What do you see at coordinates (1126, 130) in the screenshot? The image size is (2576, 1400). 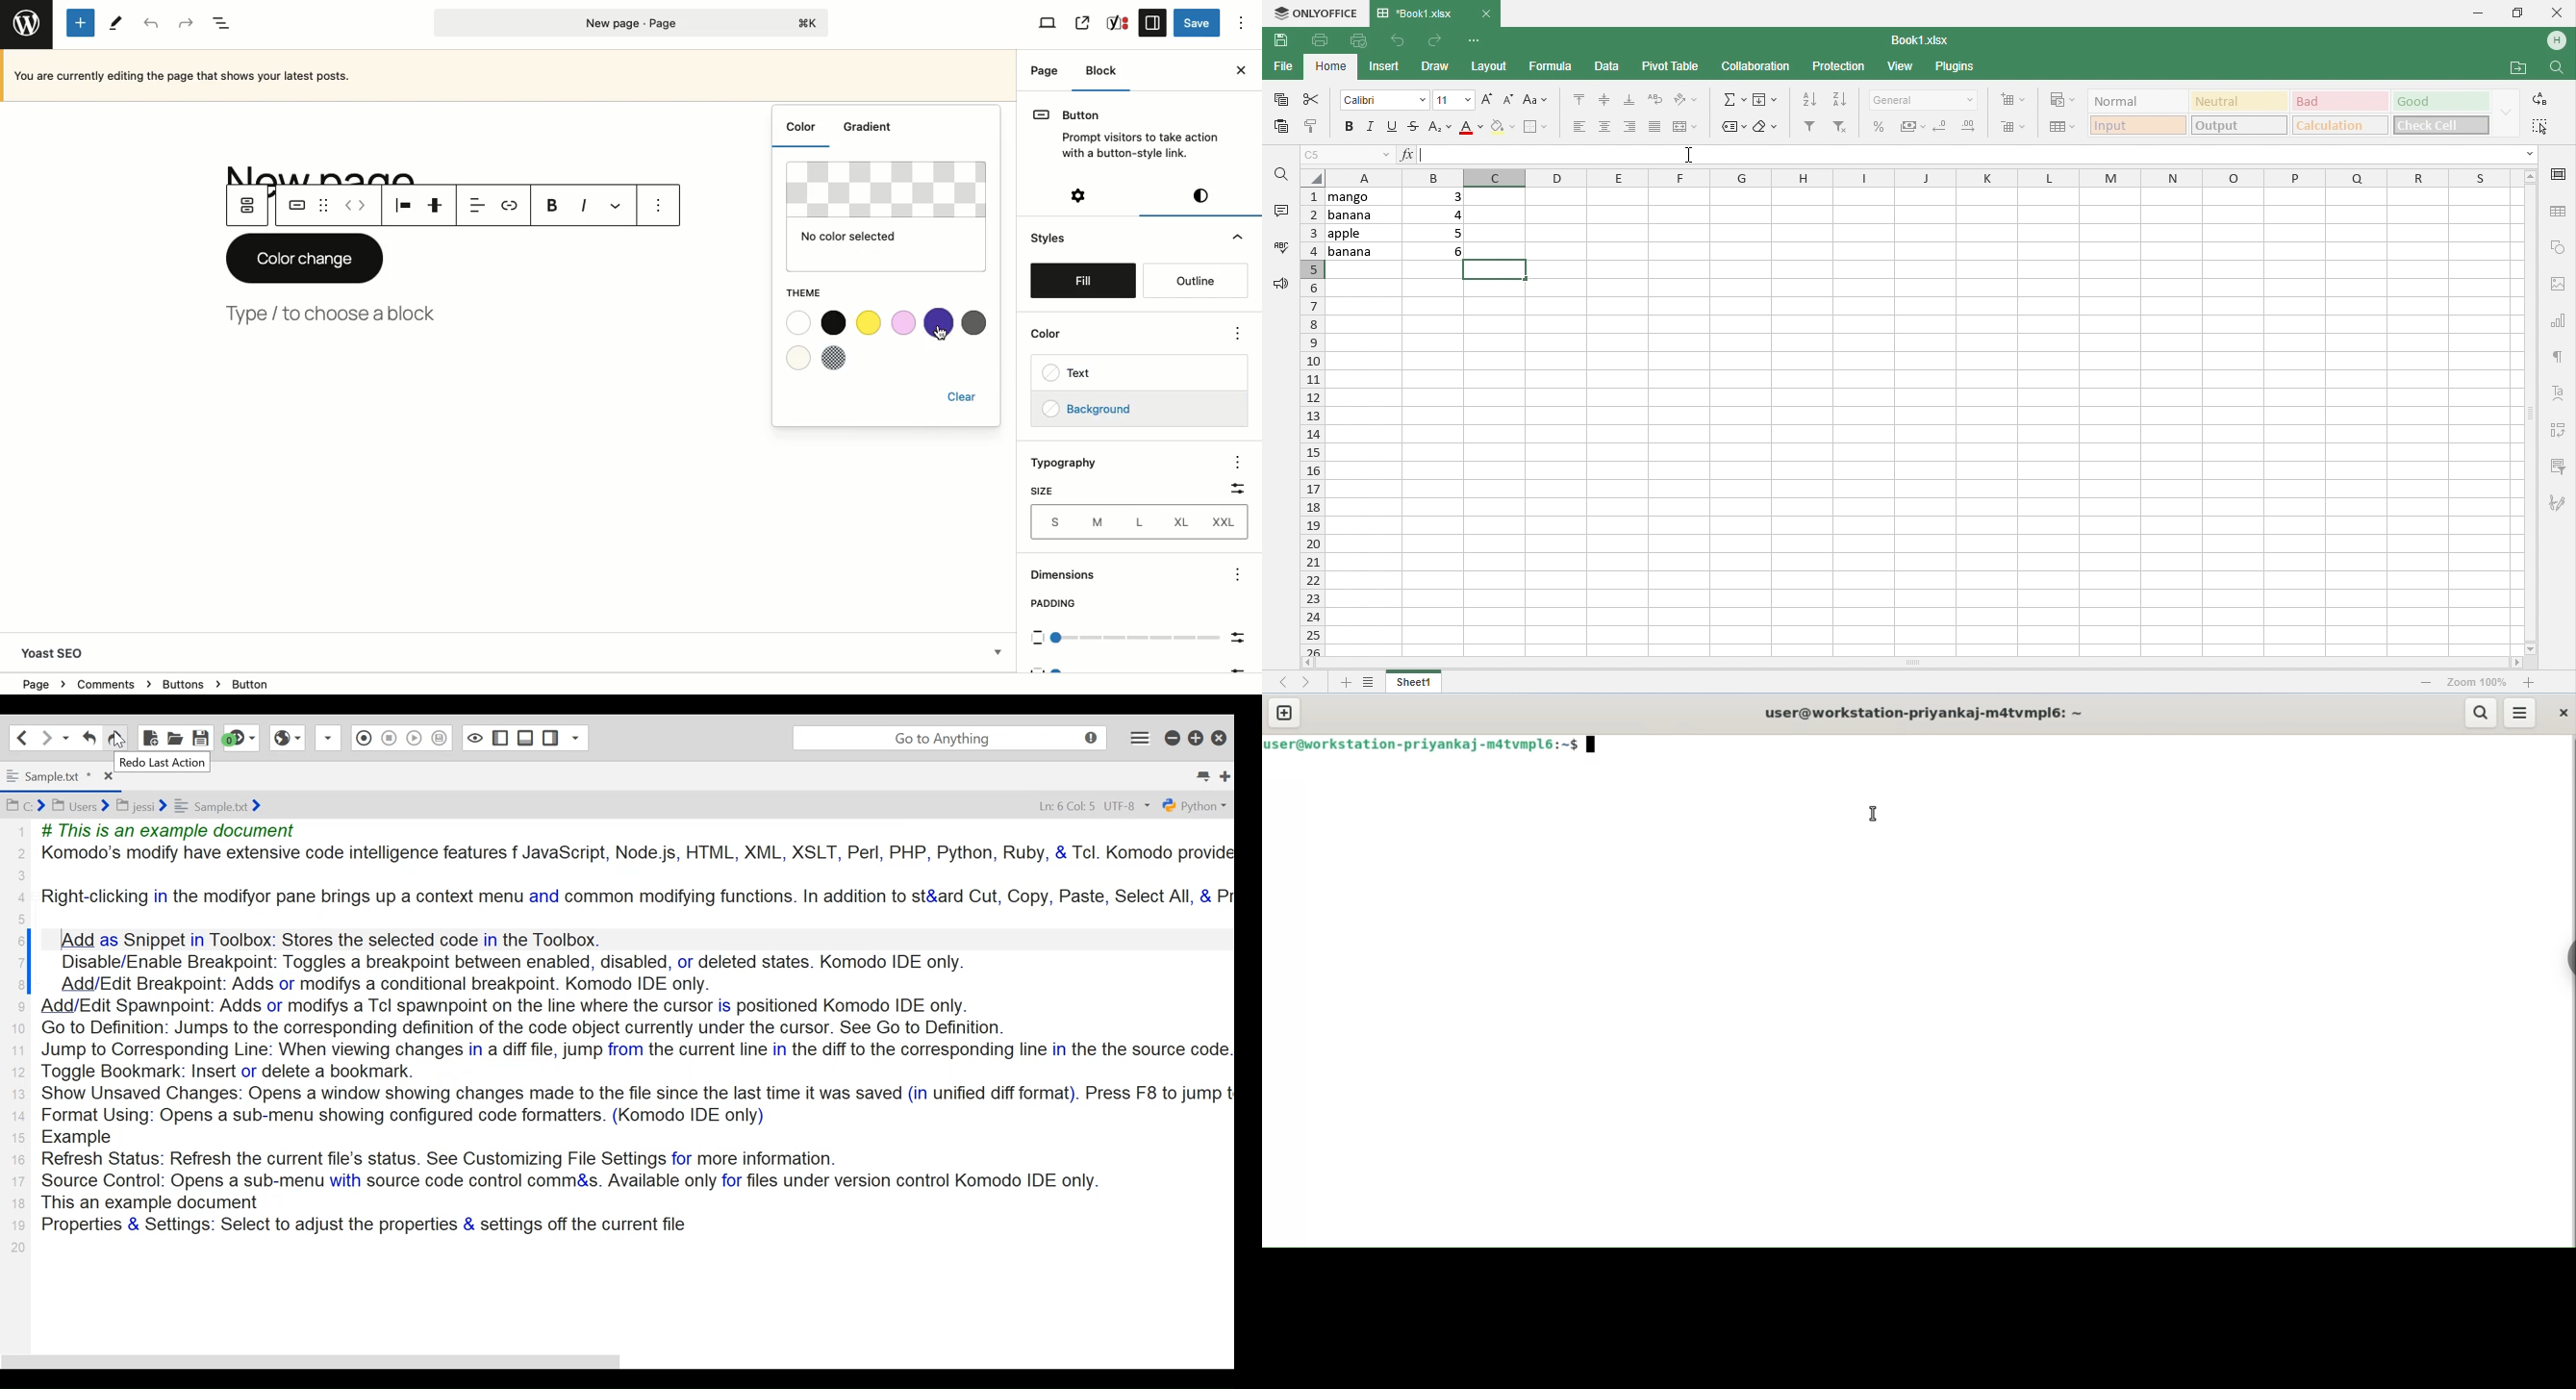 I see `Button` at bounding box center [1126, 130].